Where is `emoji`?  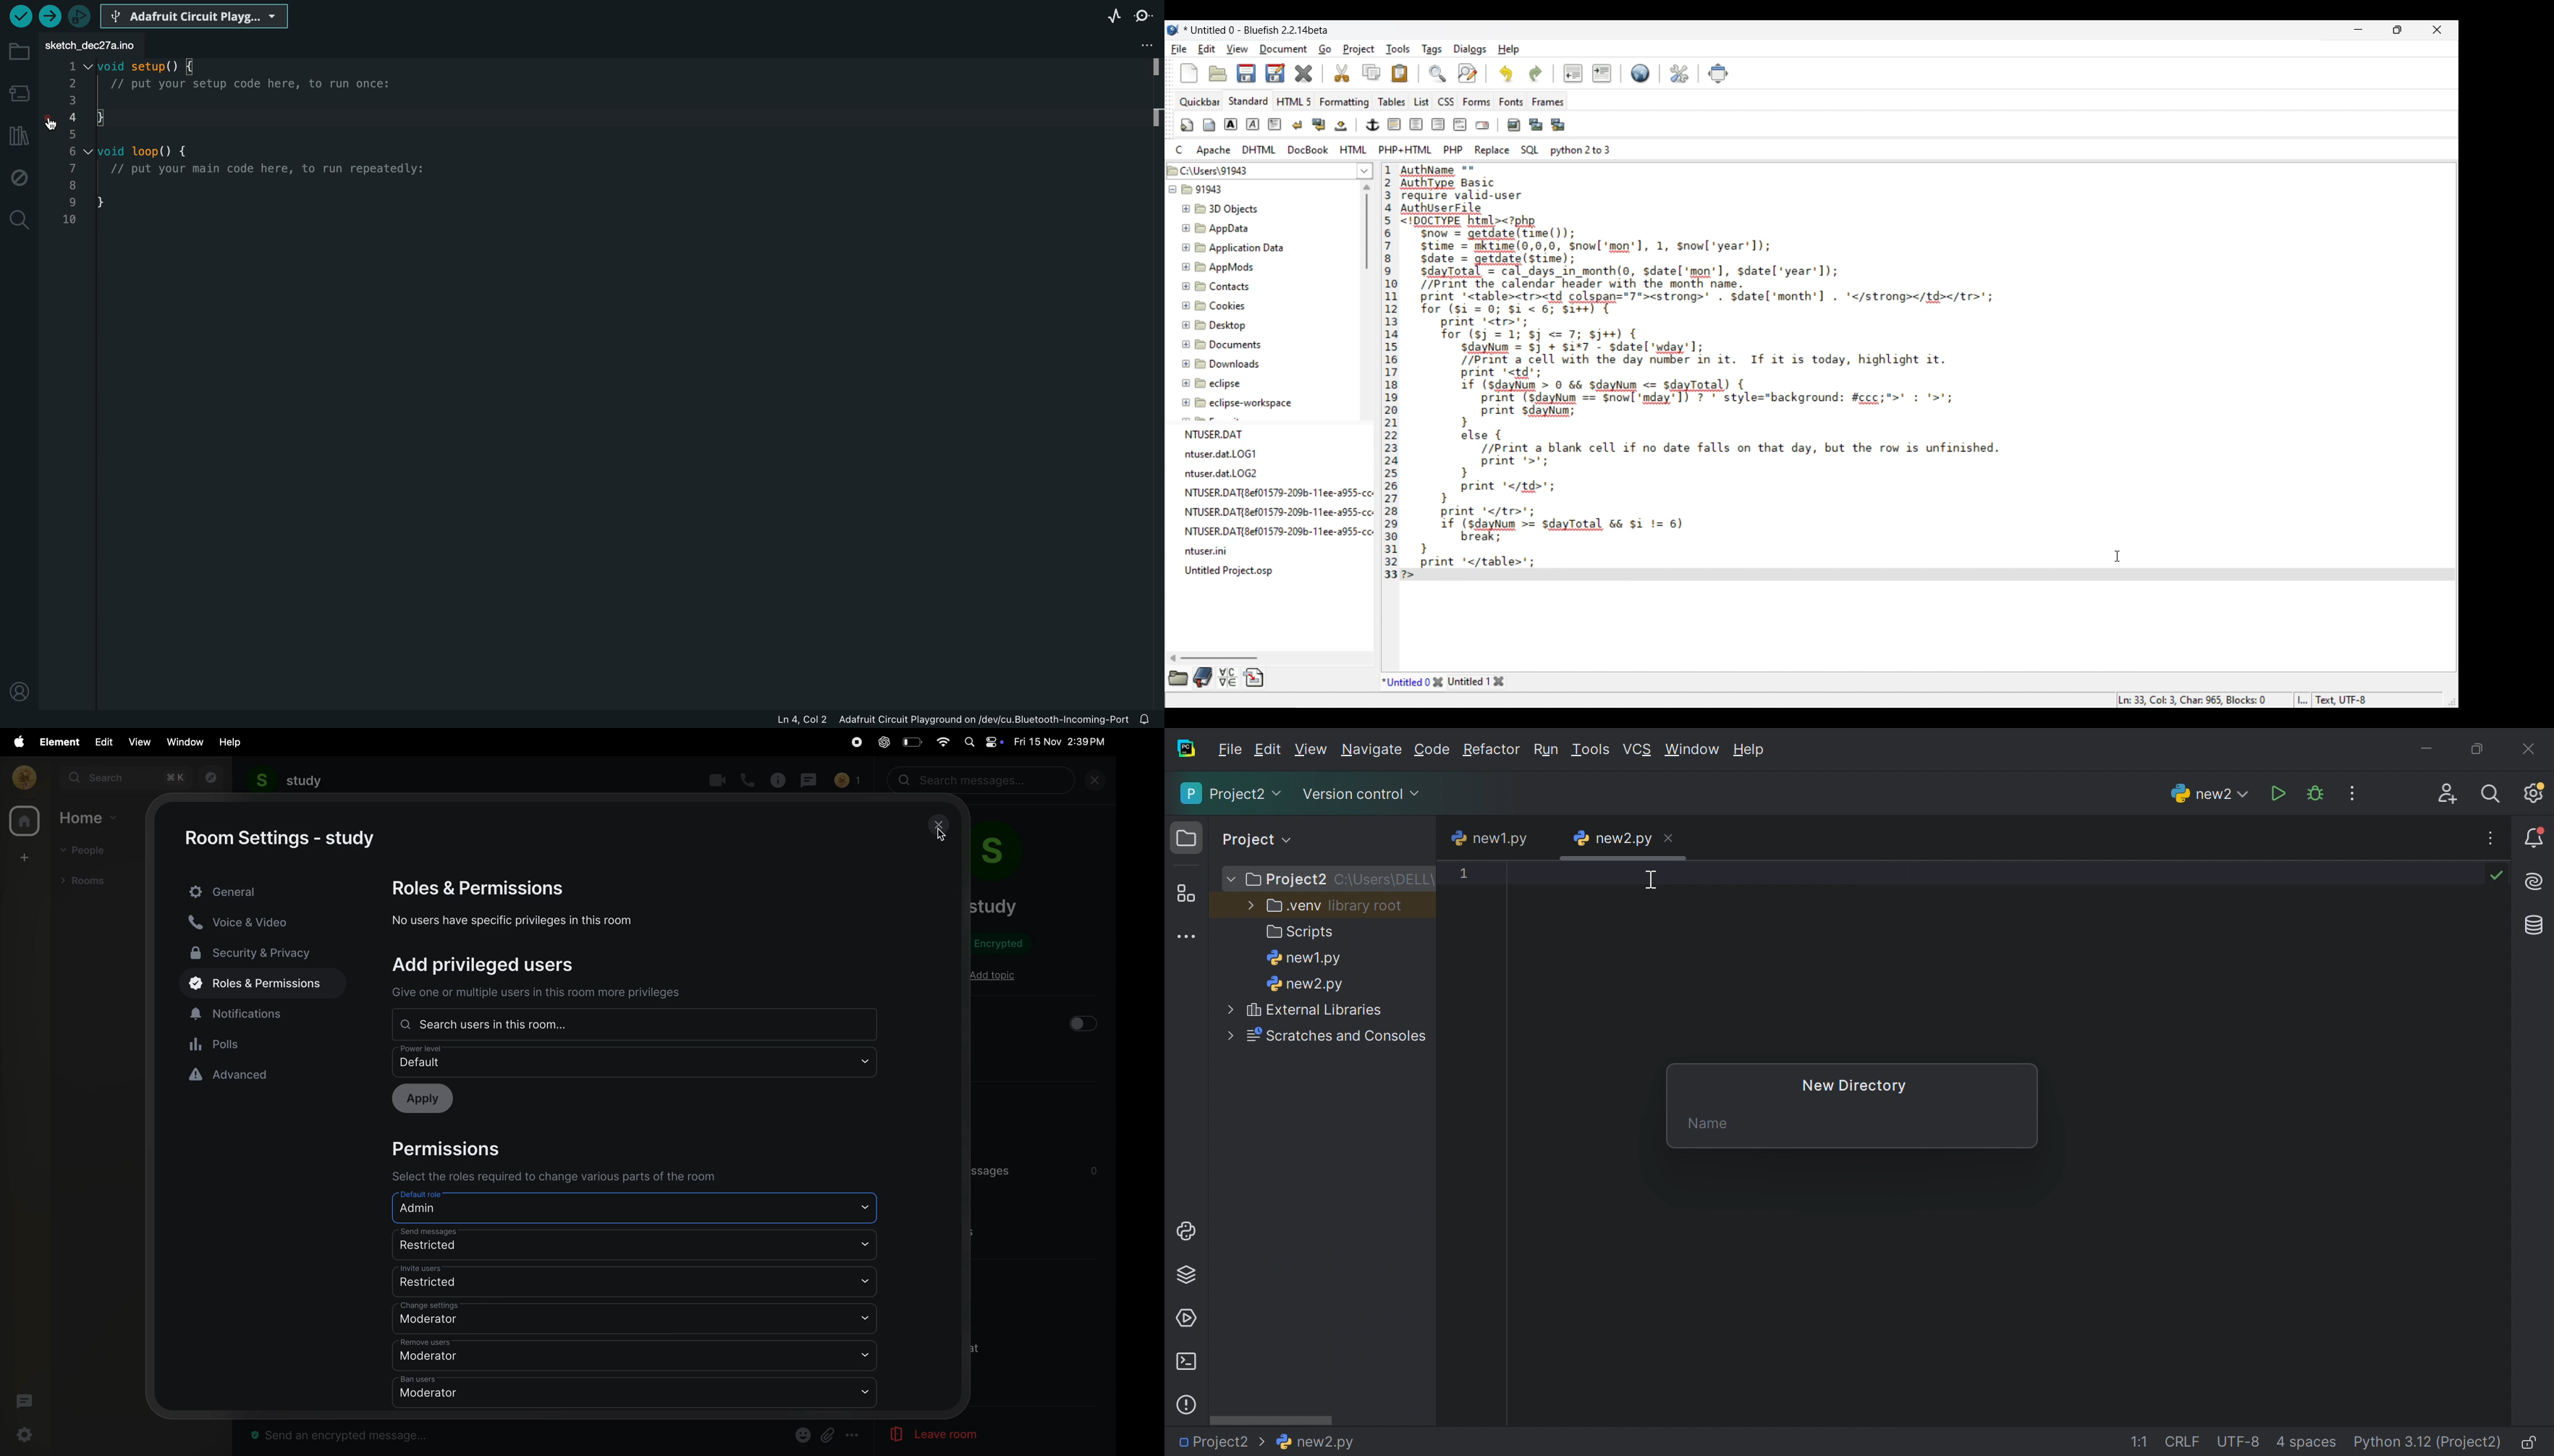
emoji is located at coordinates (801, 1434).